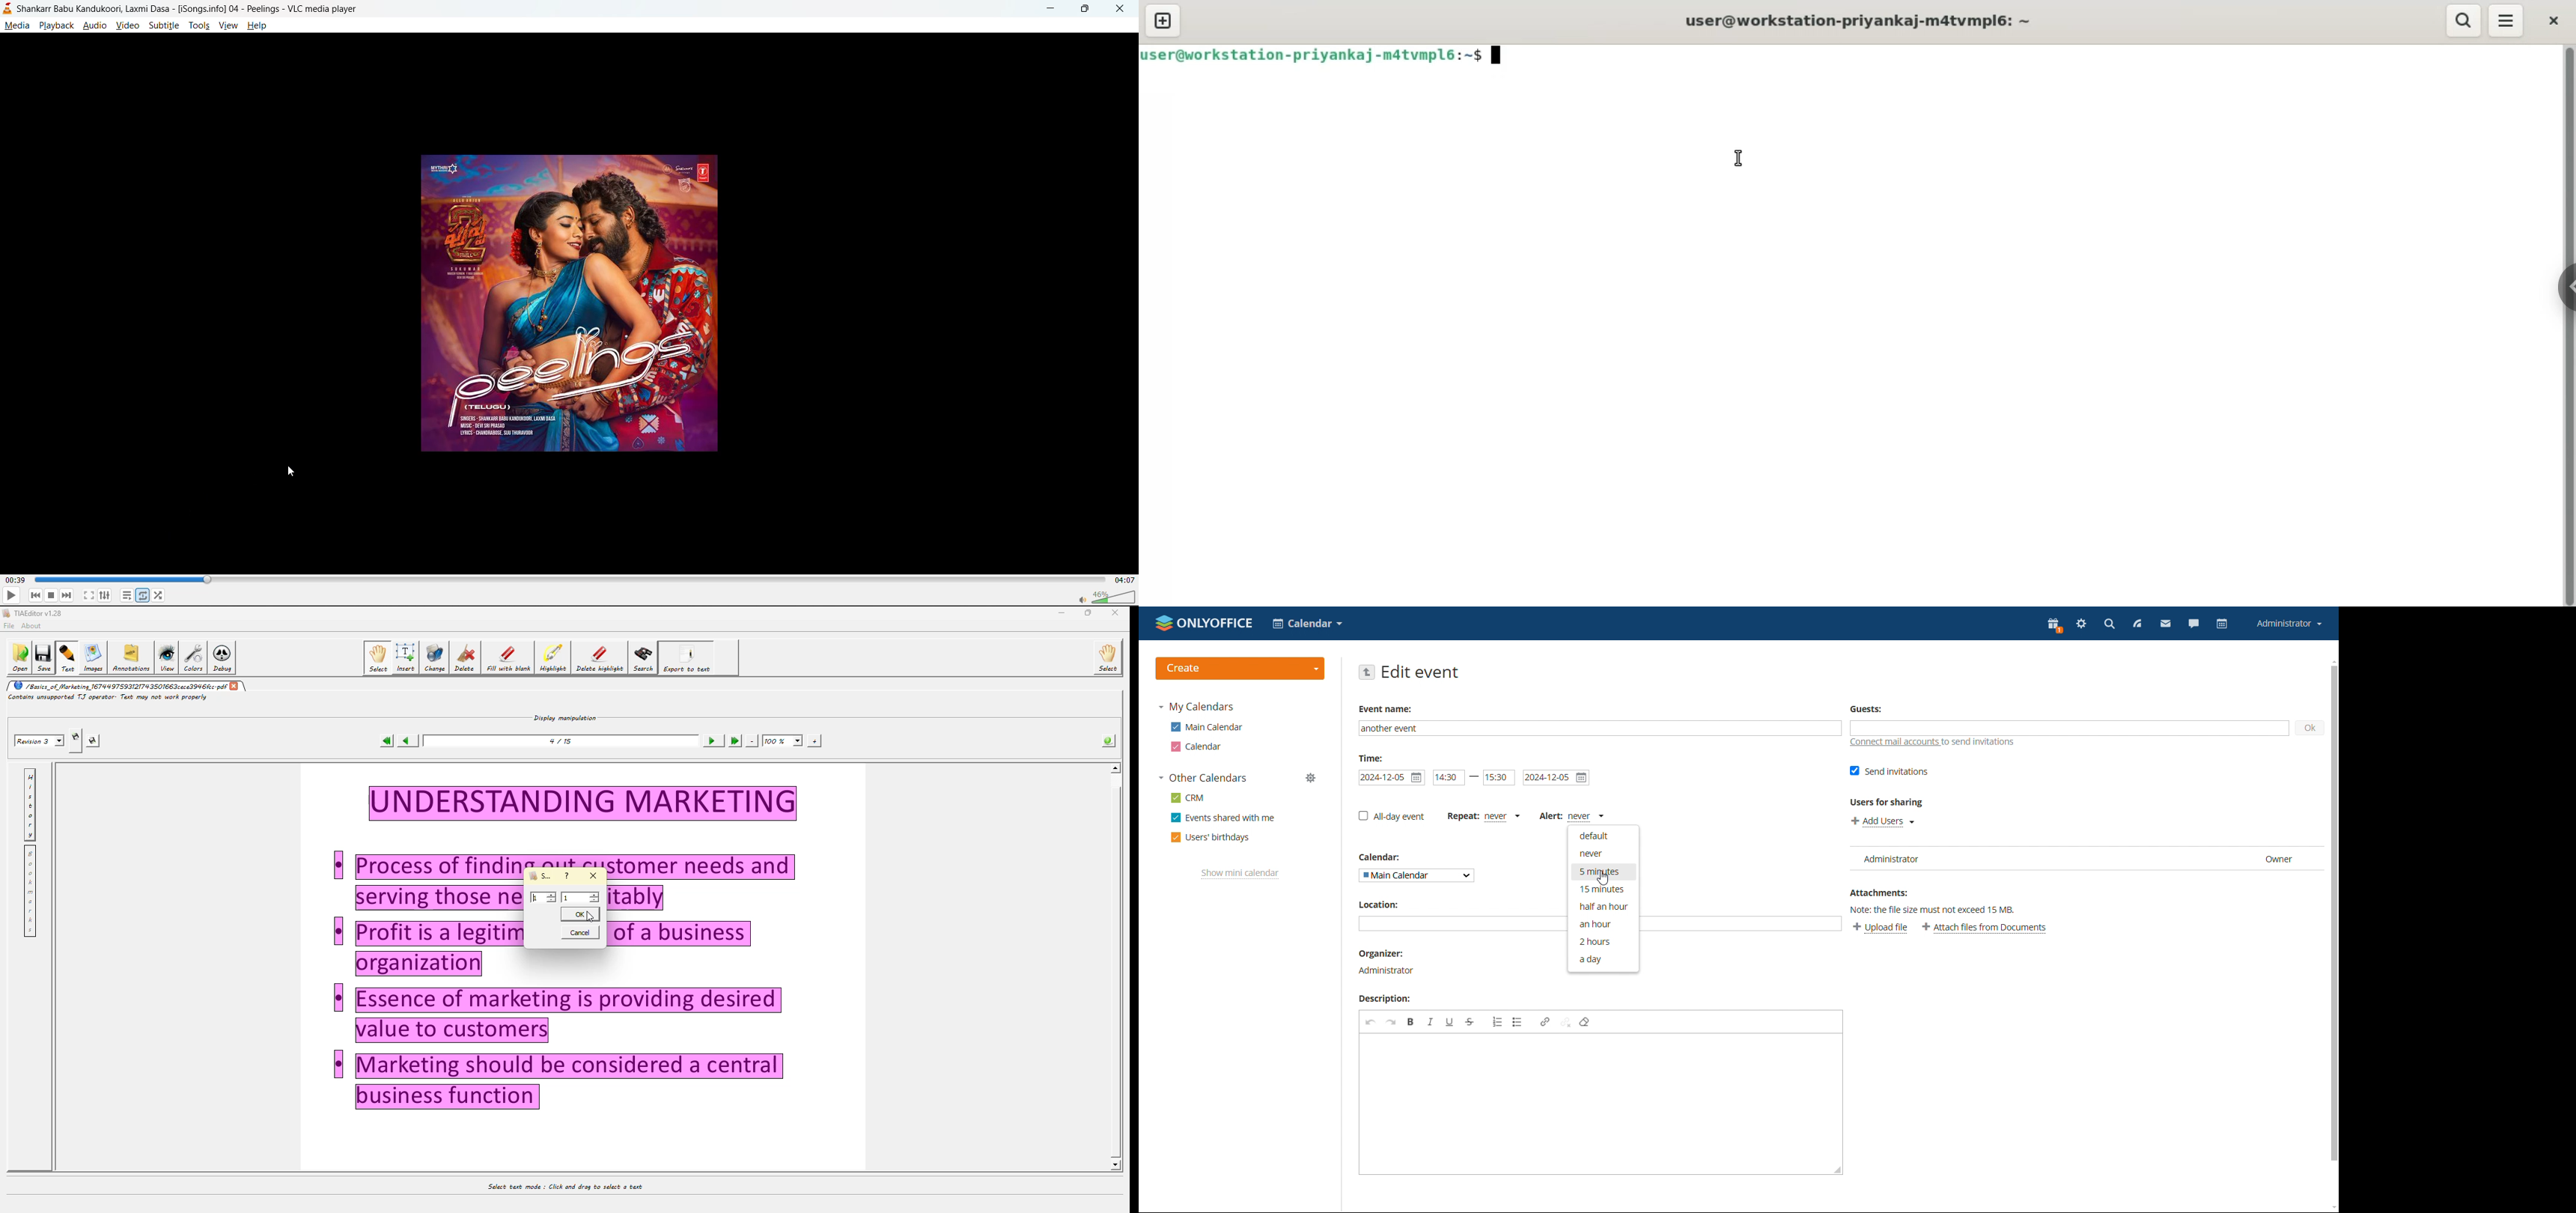 This screenshot has width=2576, height=1232. I want to click on tools, so click(201, 26).